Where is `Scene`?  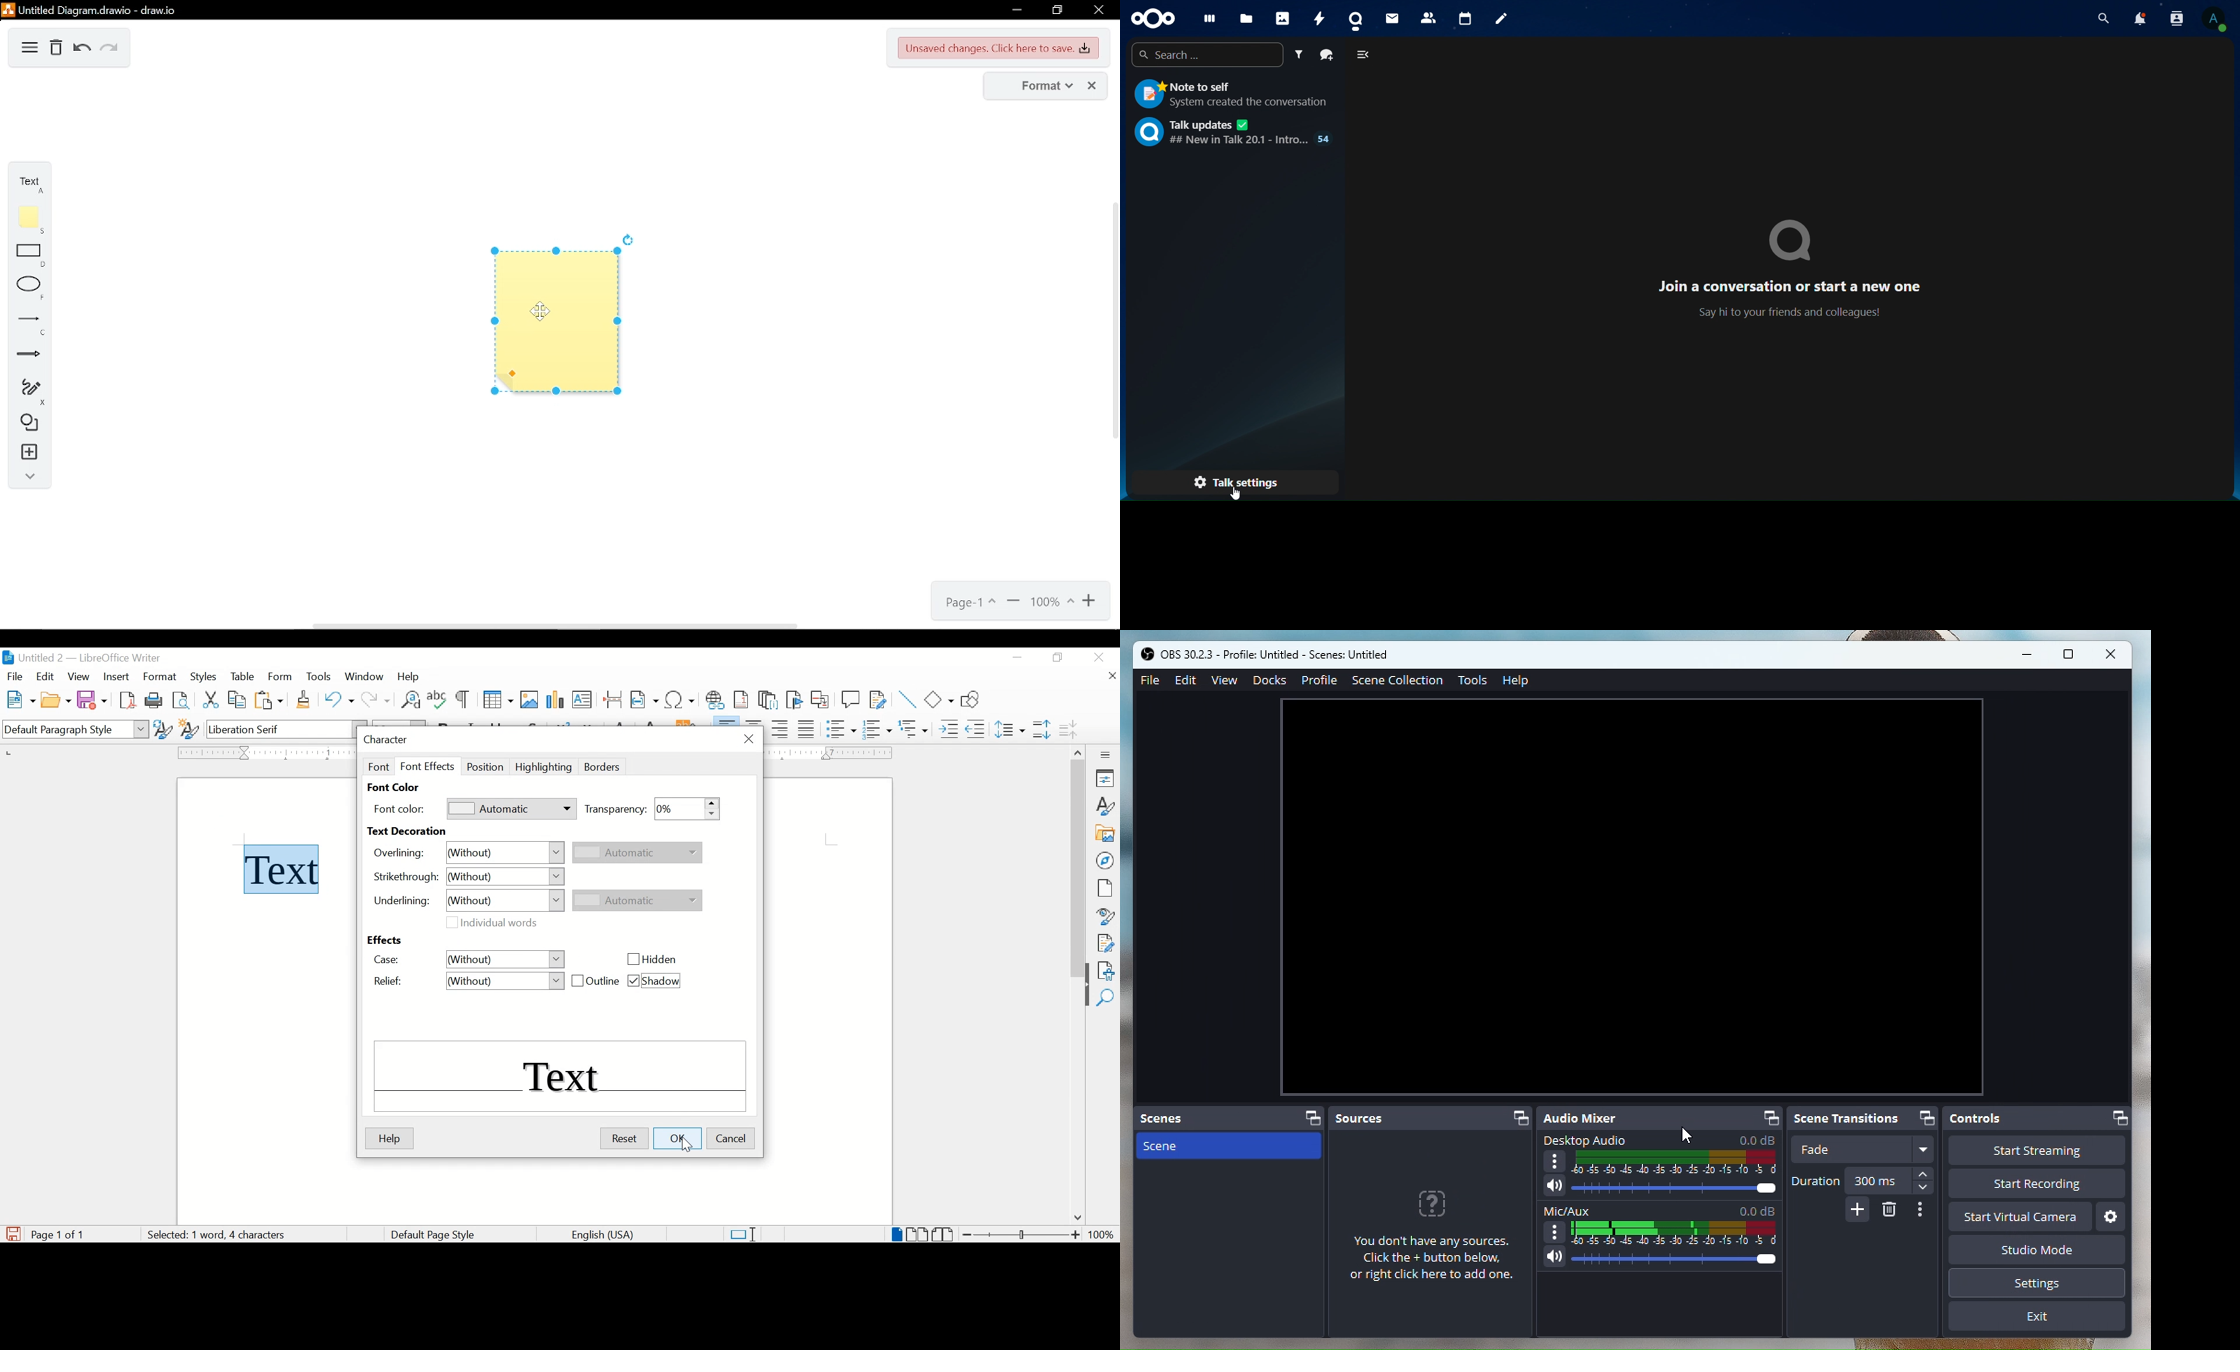
Scene is located at coordinates (1230, 1147).